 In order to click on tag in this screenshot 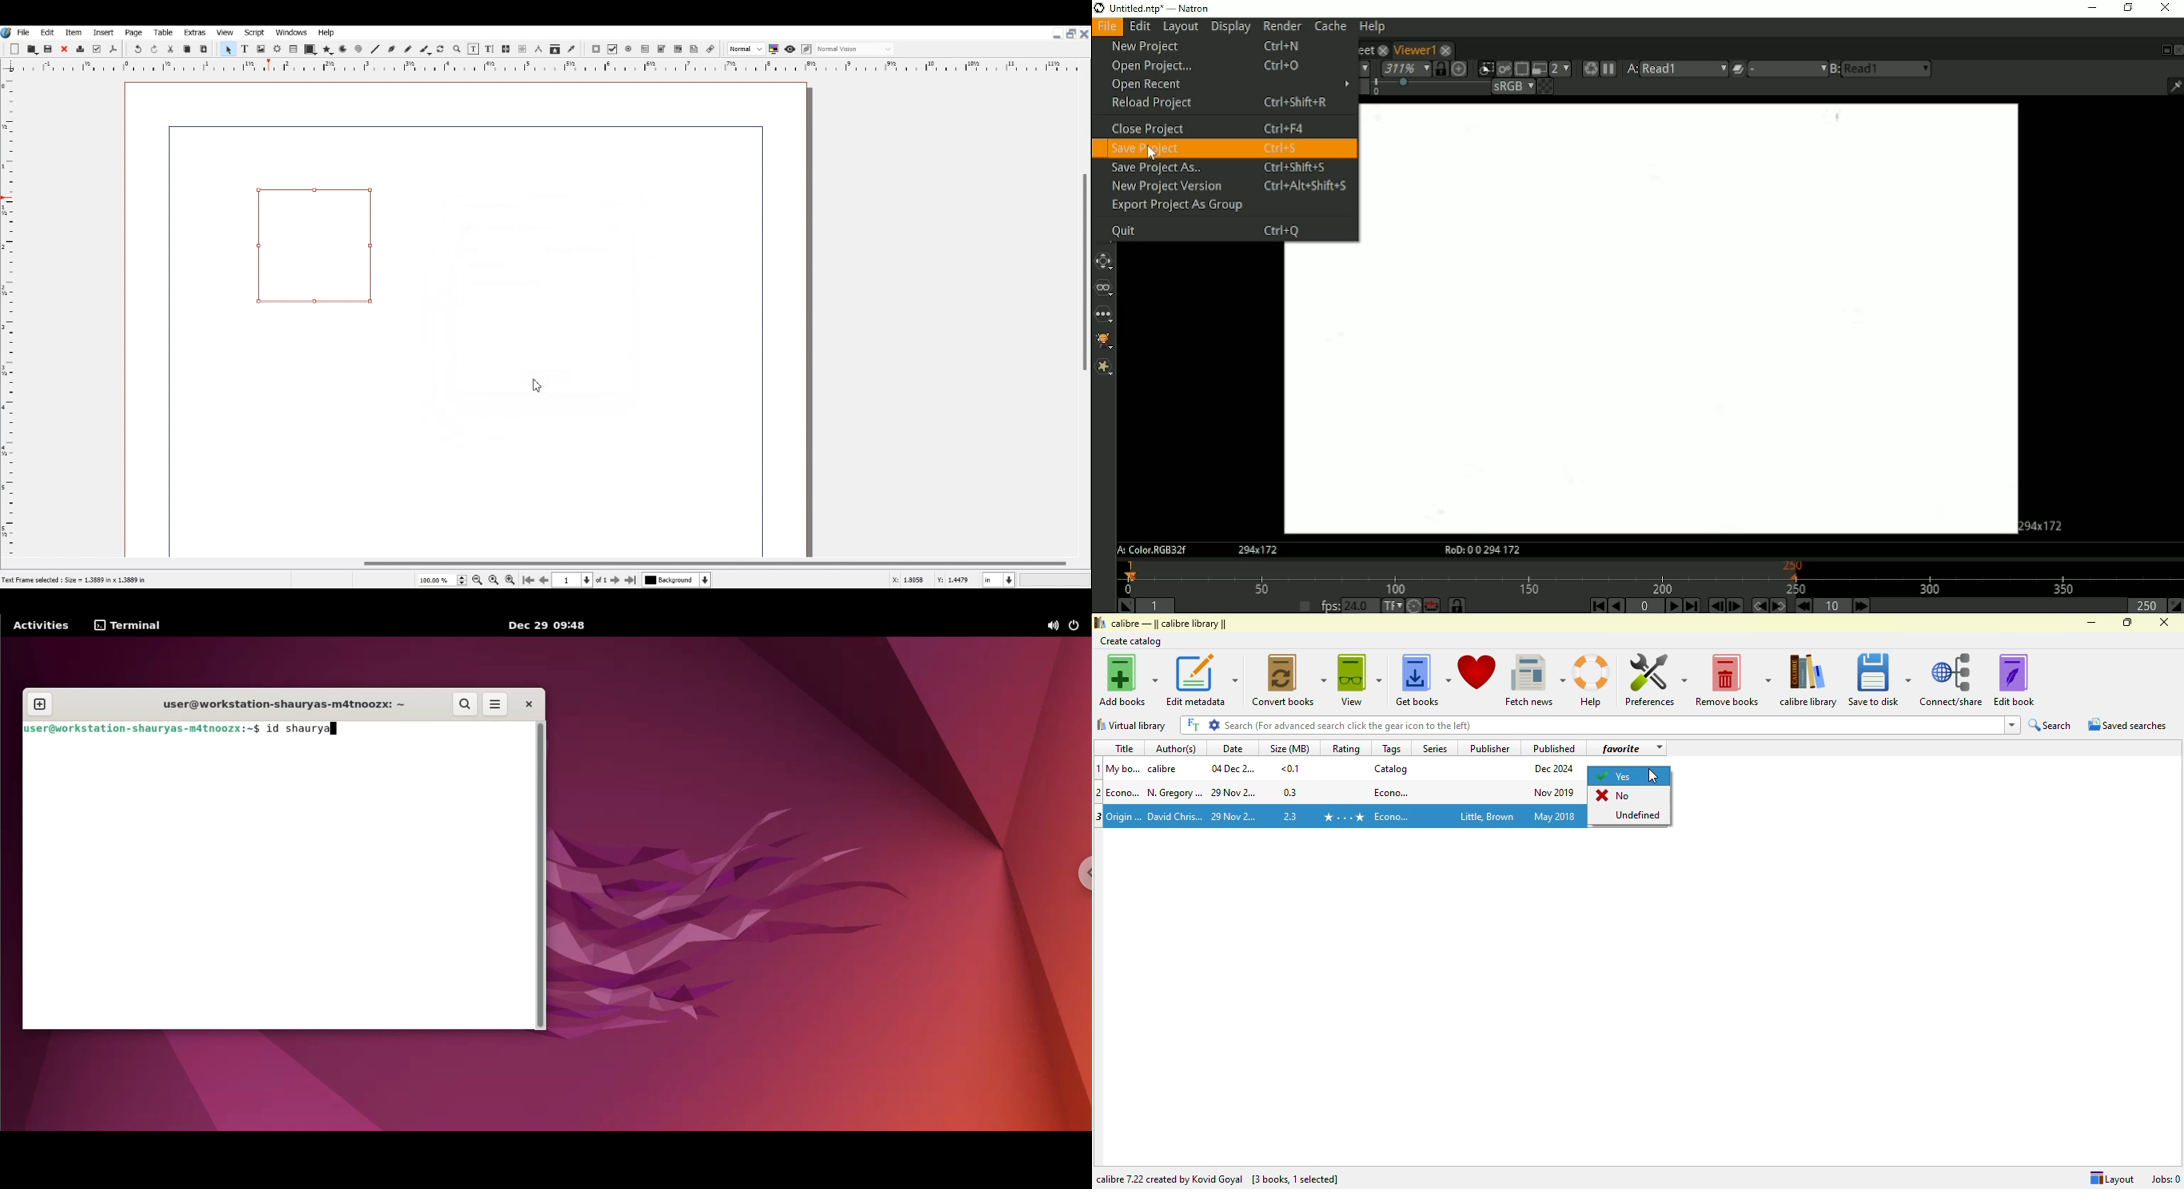, I will do `click(1393, 791)`.